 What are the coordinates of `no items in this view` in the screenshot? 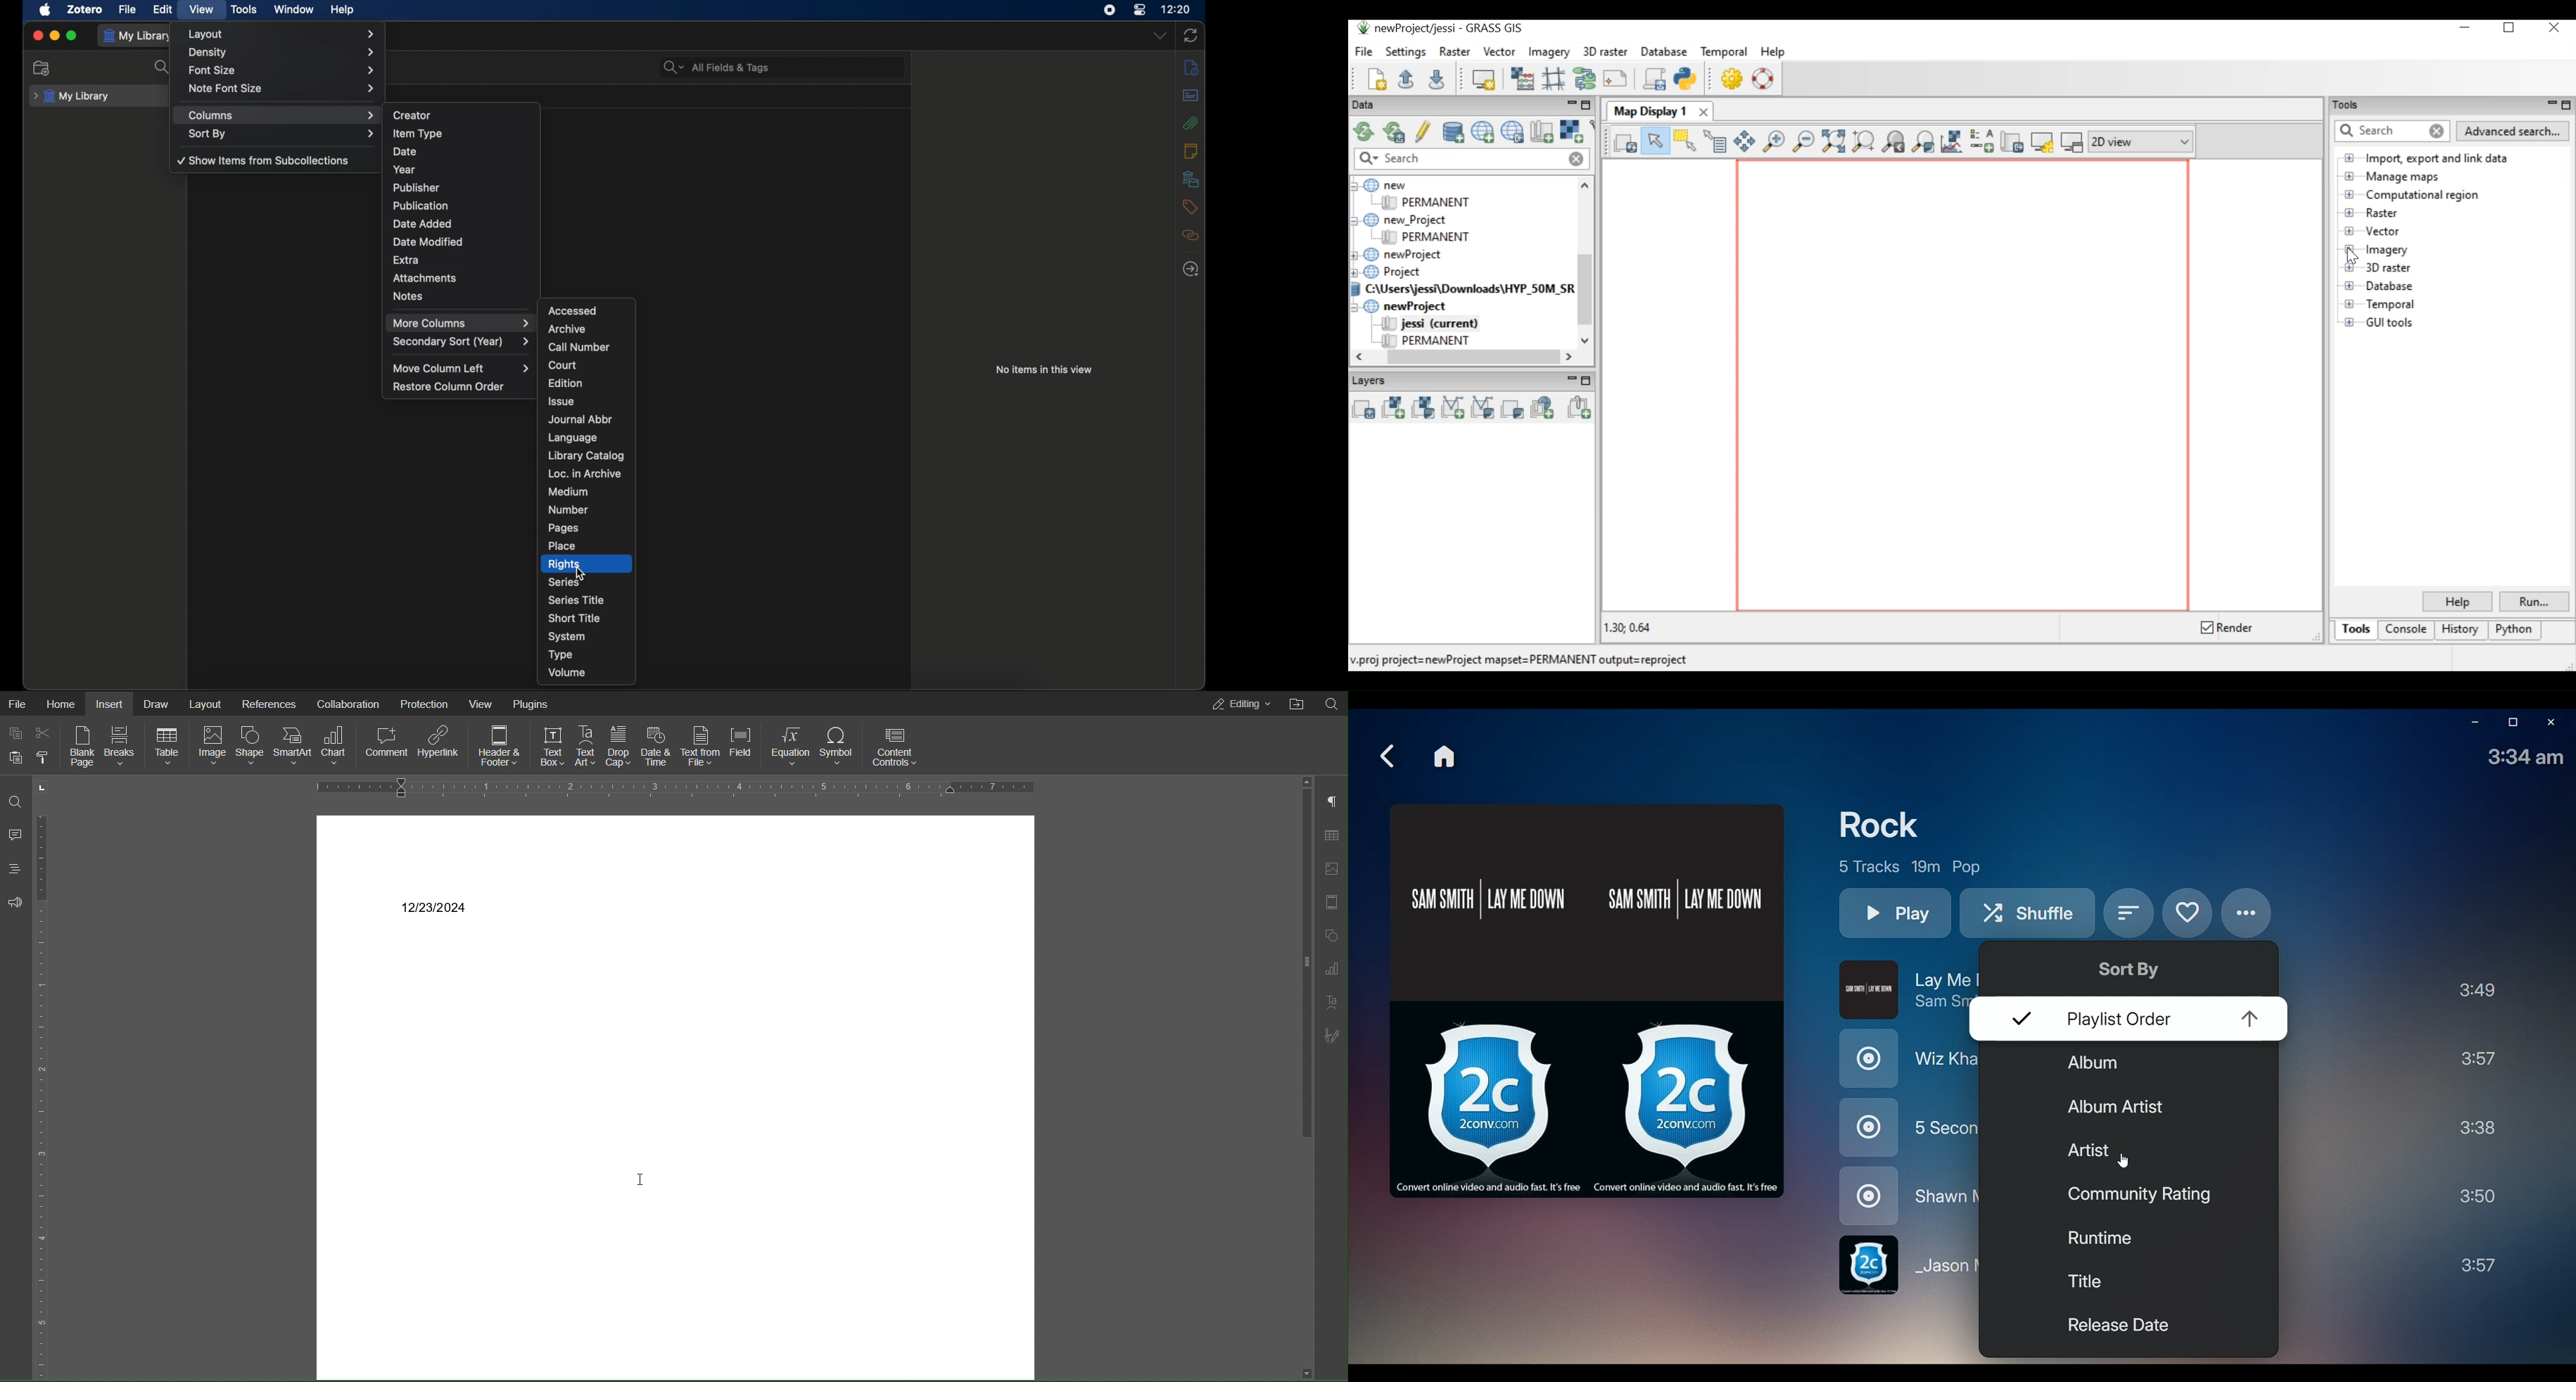 It's located at (1044, 370).